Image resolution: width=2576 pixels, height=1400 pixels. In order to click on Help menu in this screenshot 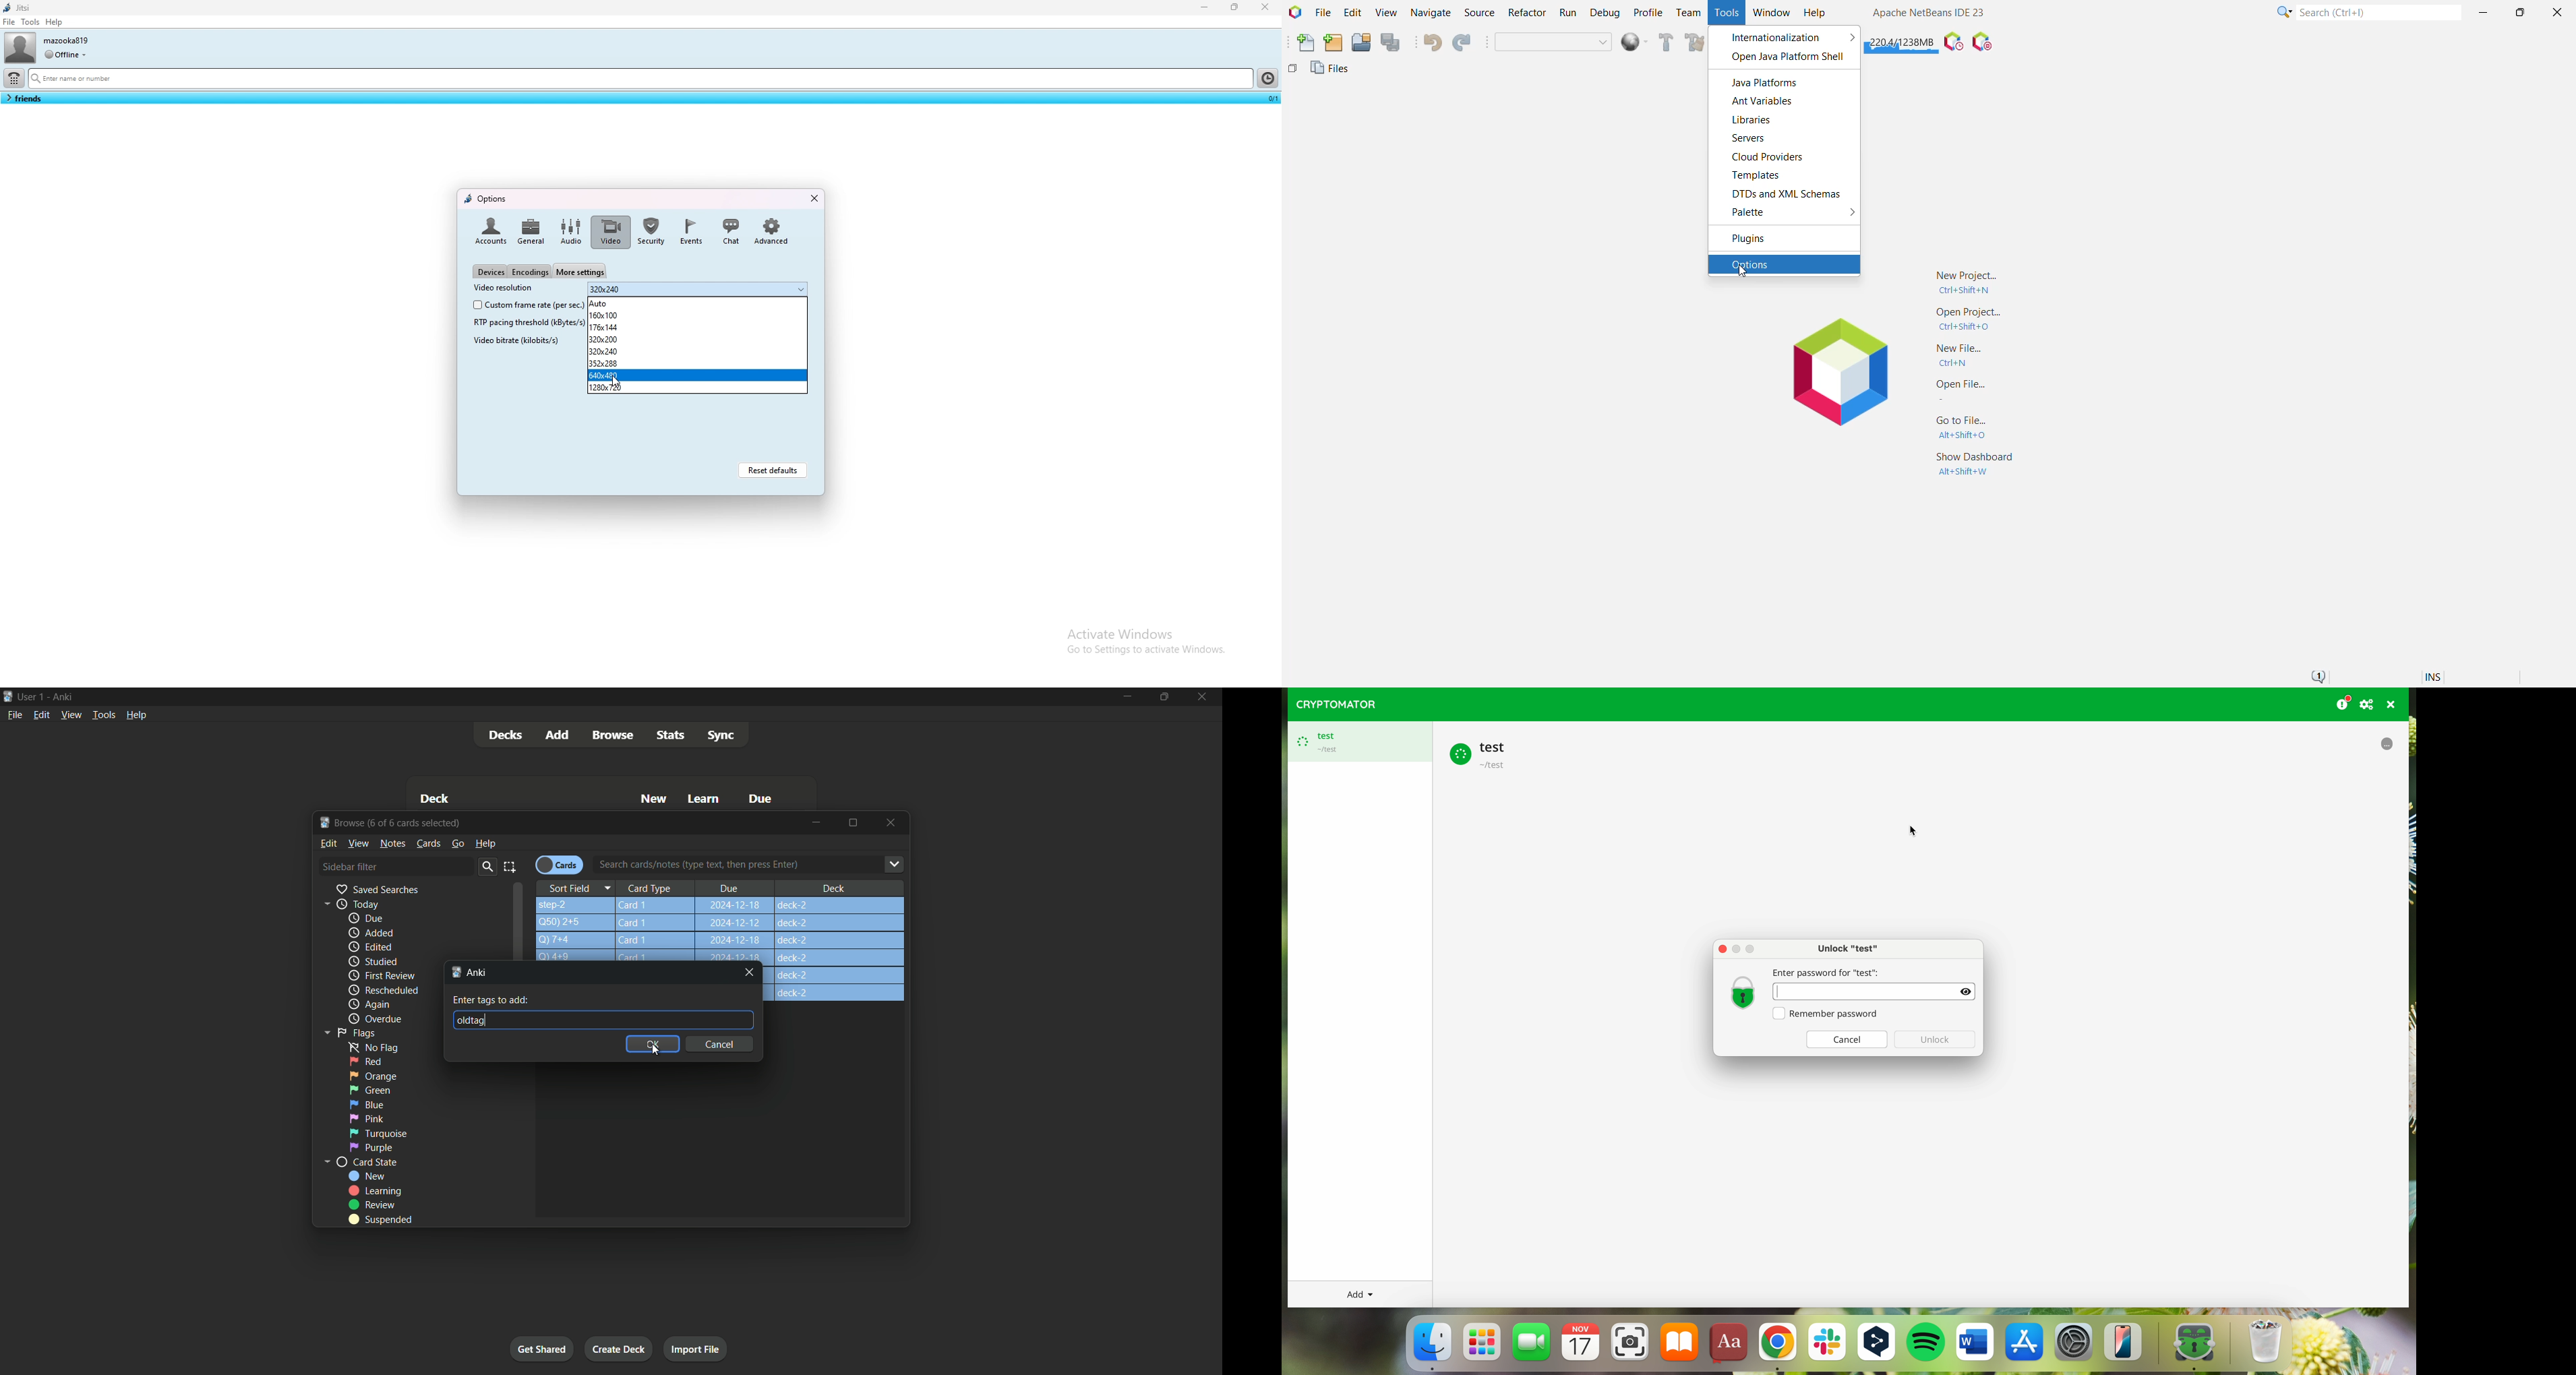, I will do `click(138, 715)`.